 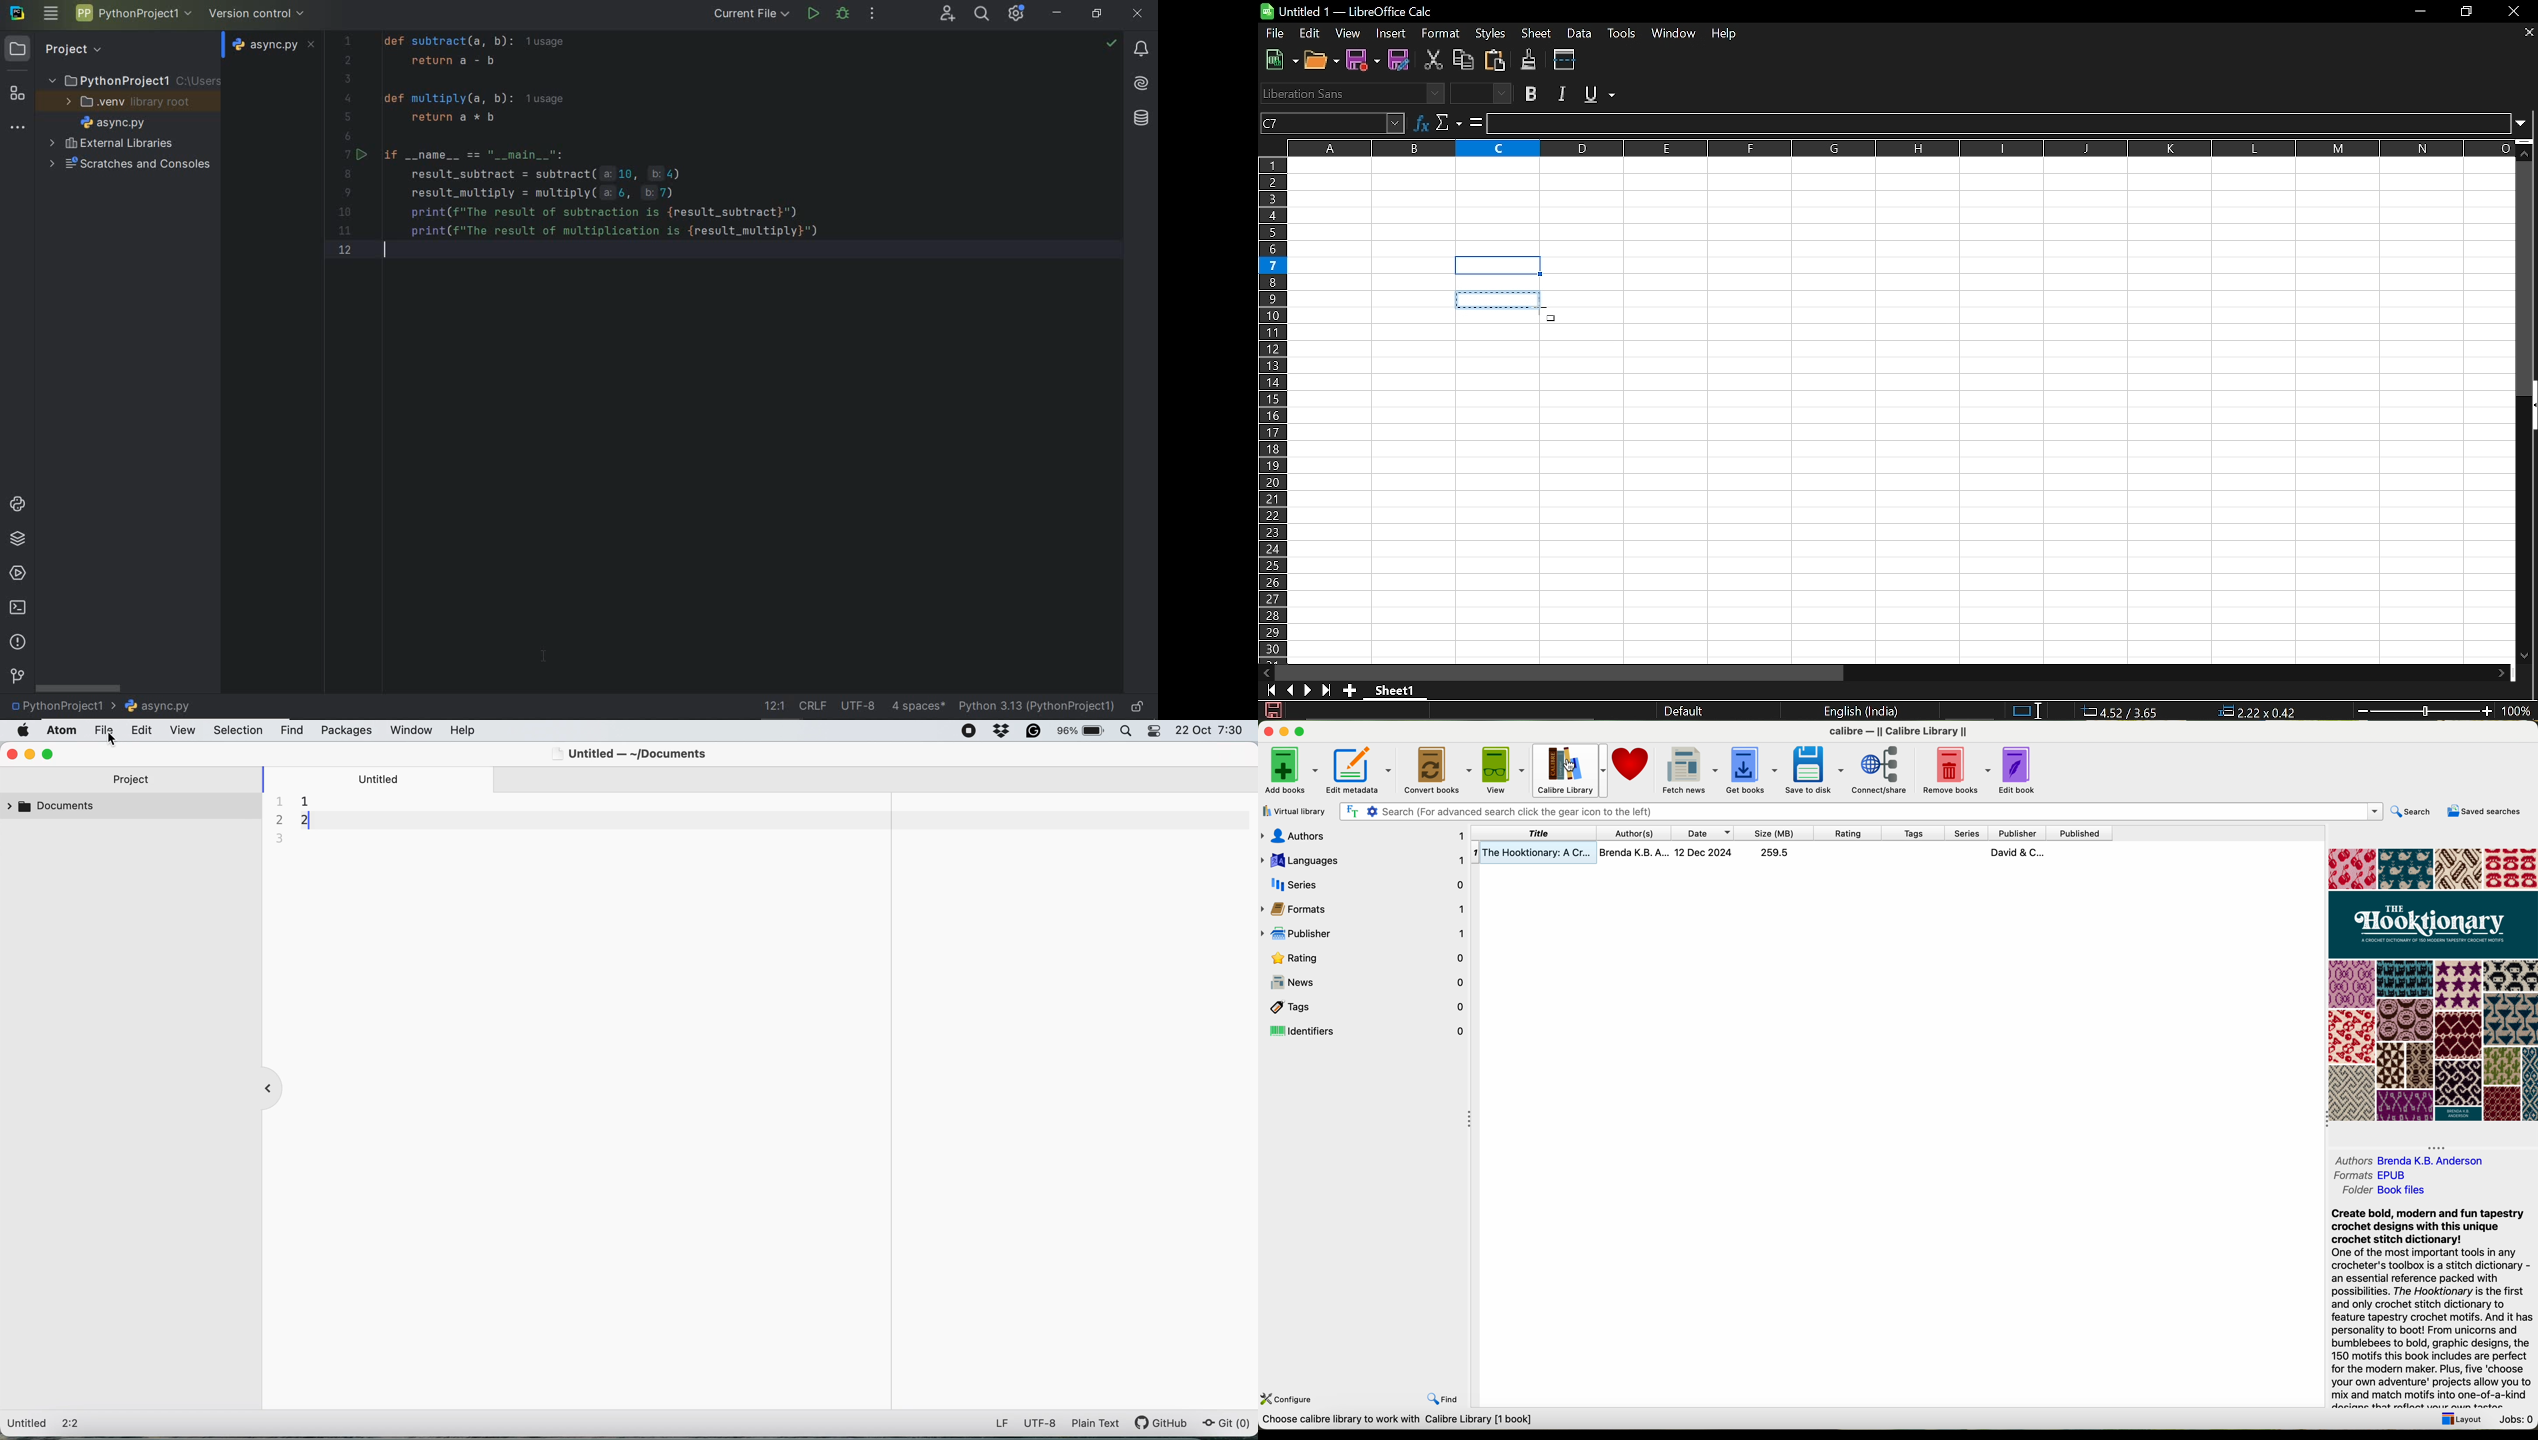 What do you see at coordinates (981, 16) in the screenshot?
I see `Search Everywhere` at bounding box center [981, 16].